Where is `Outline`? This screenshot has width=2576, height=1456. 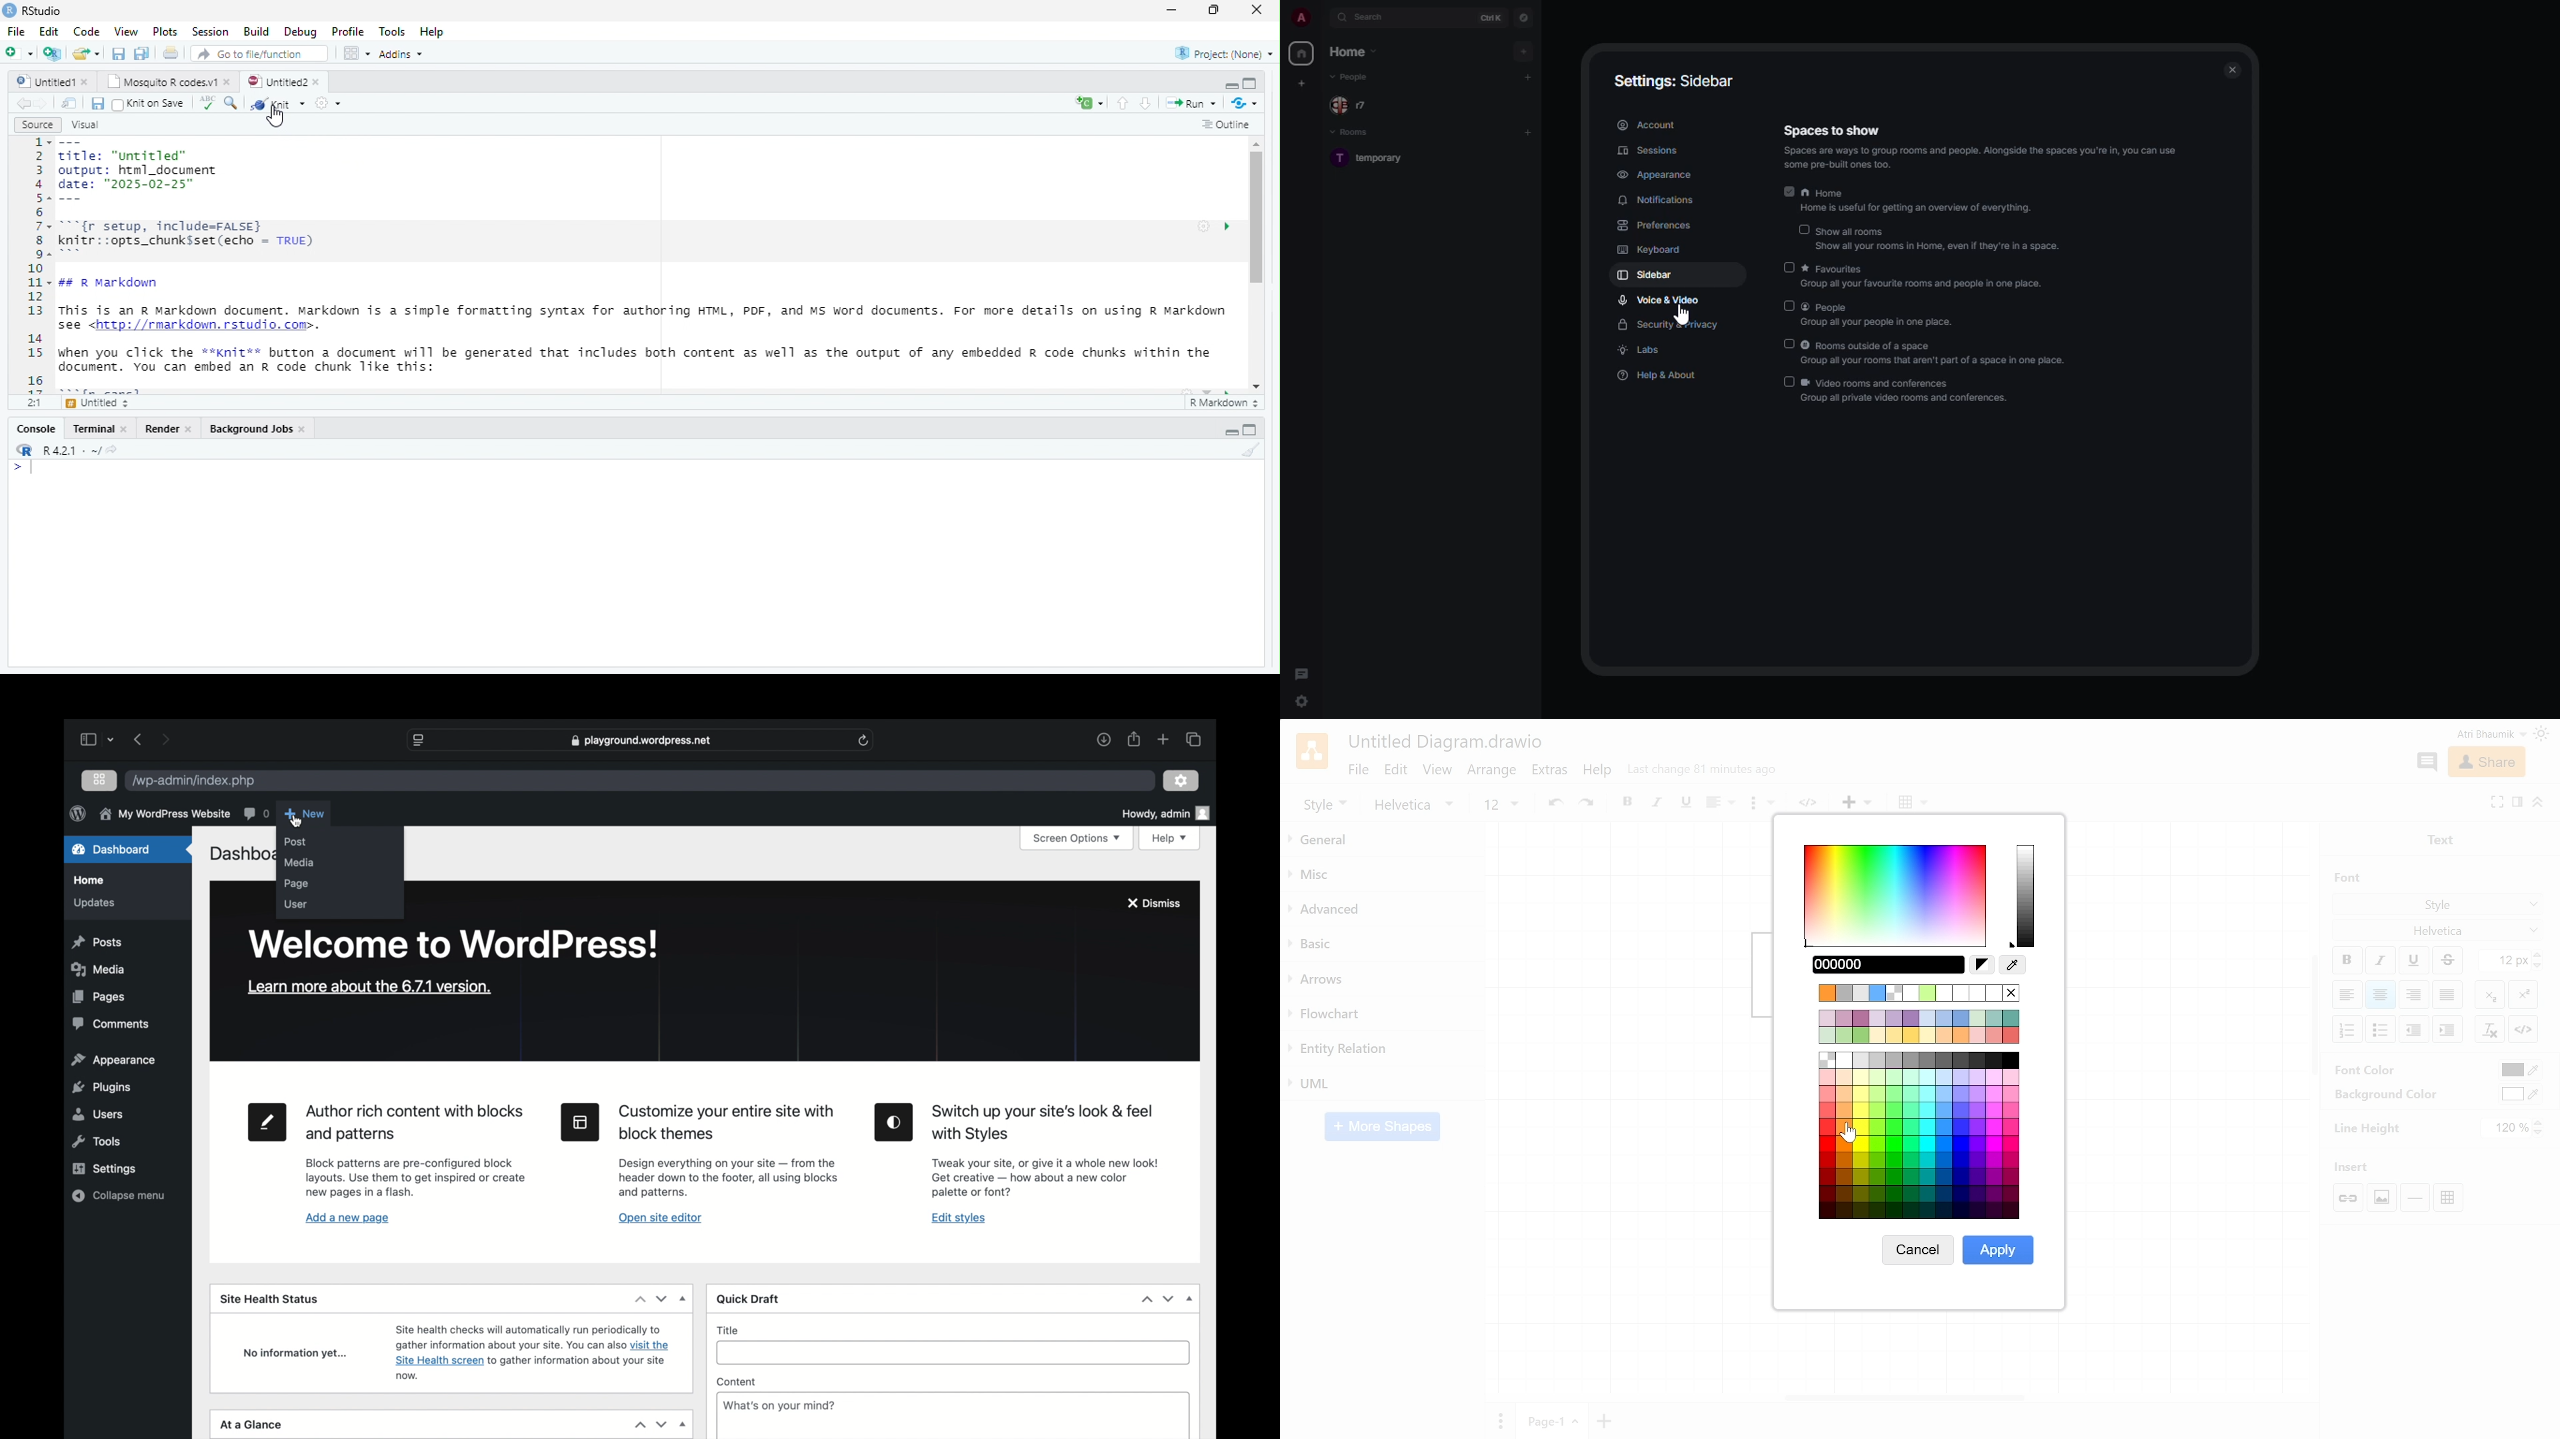 Outline is located at coordinates (1228, 126).